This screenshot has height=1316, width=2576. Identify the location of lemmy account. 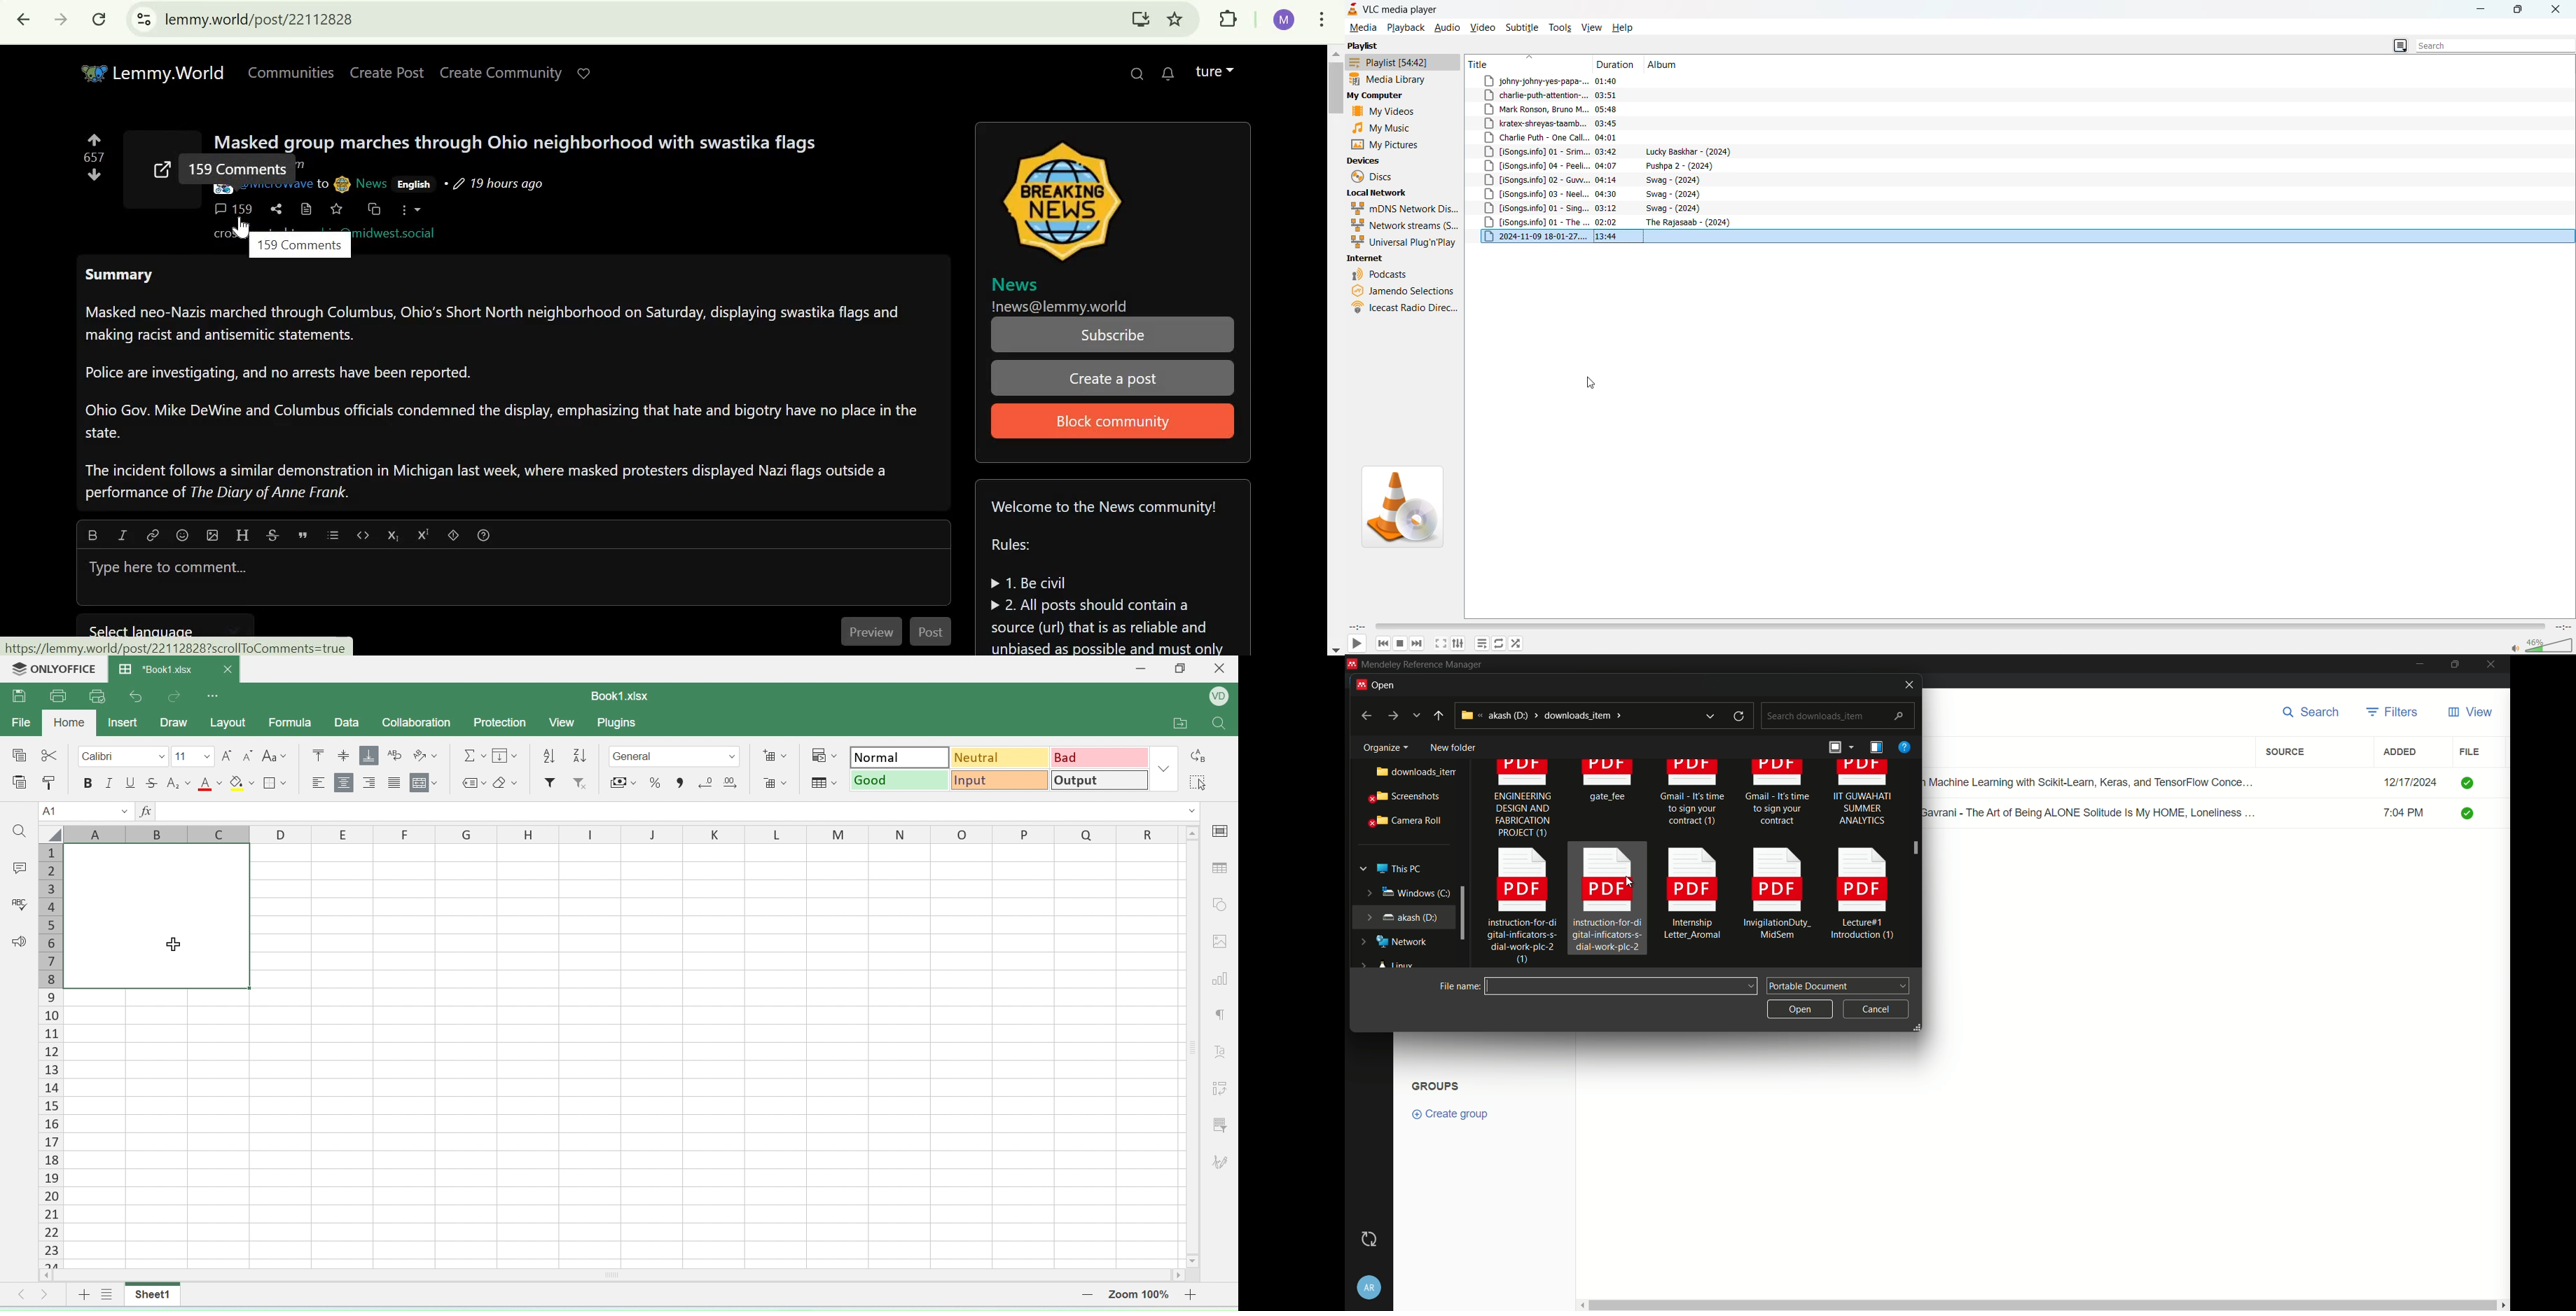
(1216, 72).